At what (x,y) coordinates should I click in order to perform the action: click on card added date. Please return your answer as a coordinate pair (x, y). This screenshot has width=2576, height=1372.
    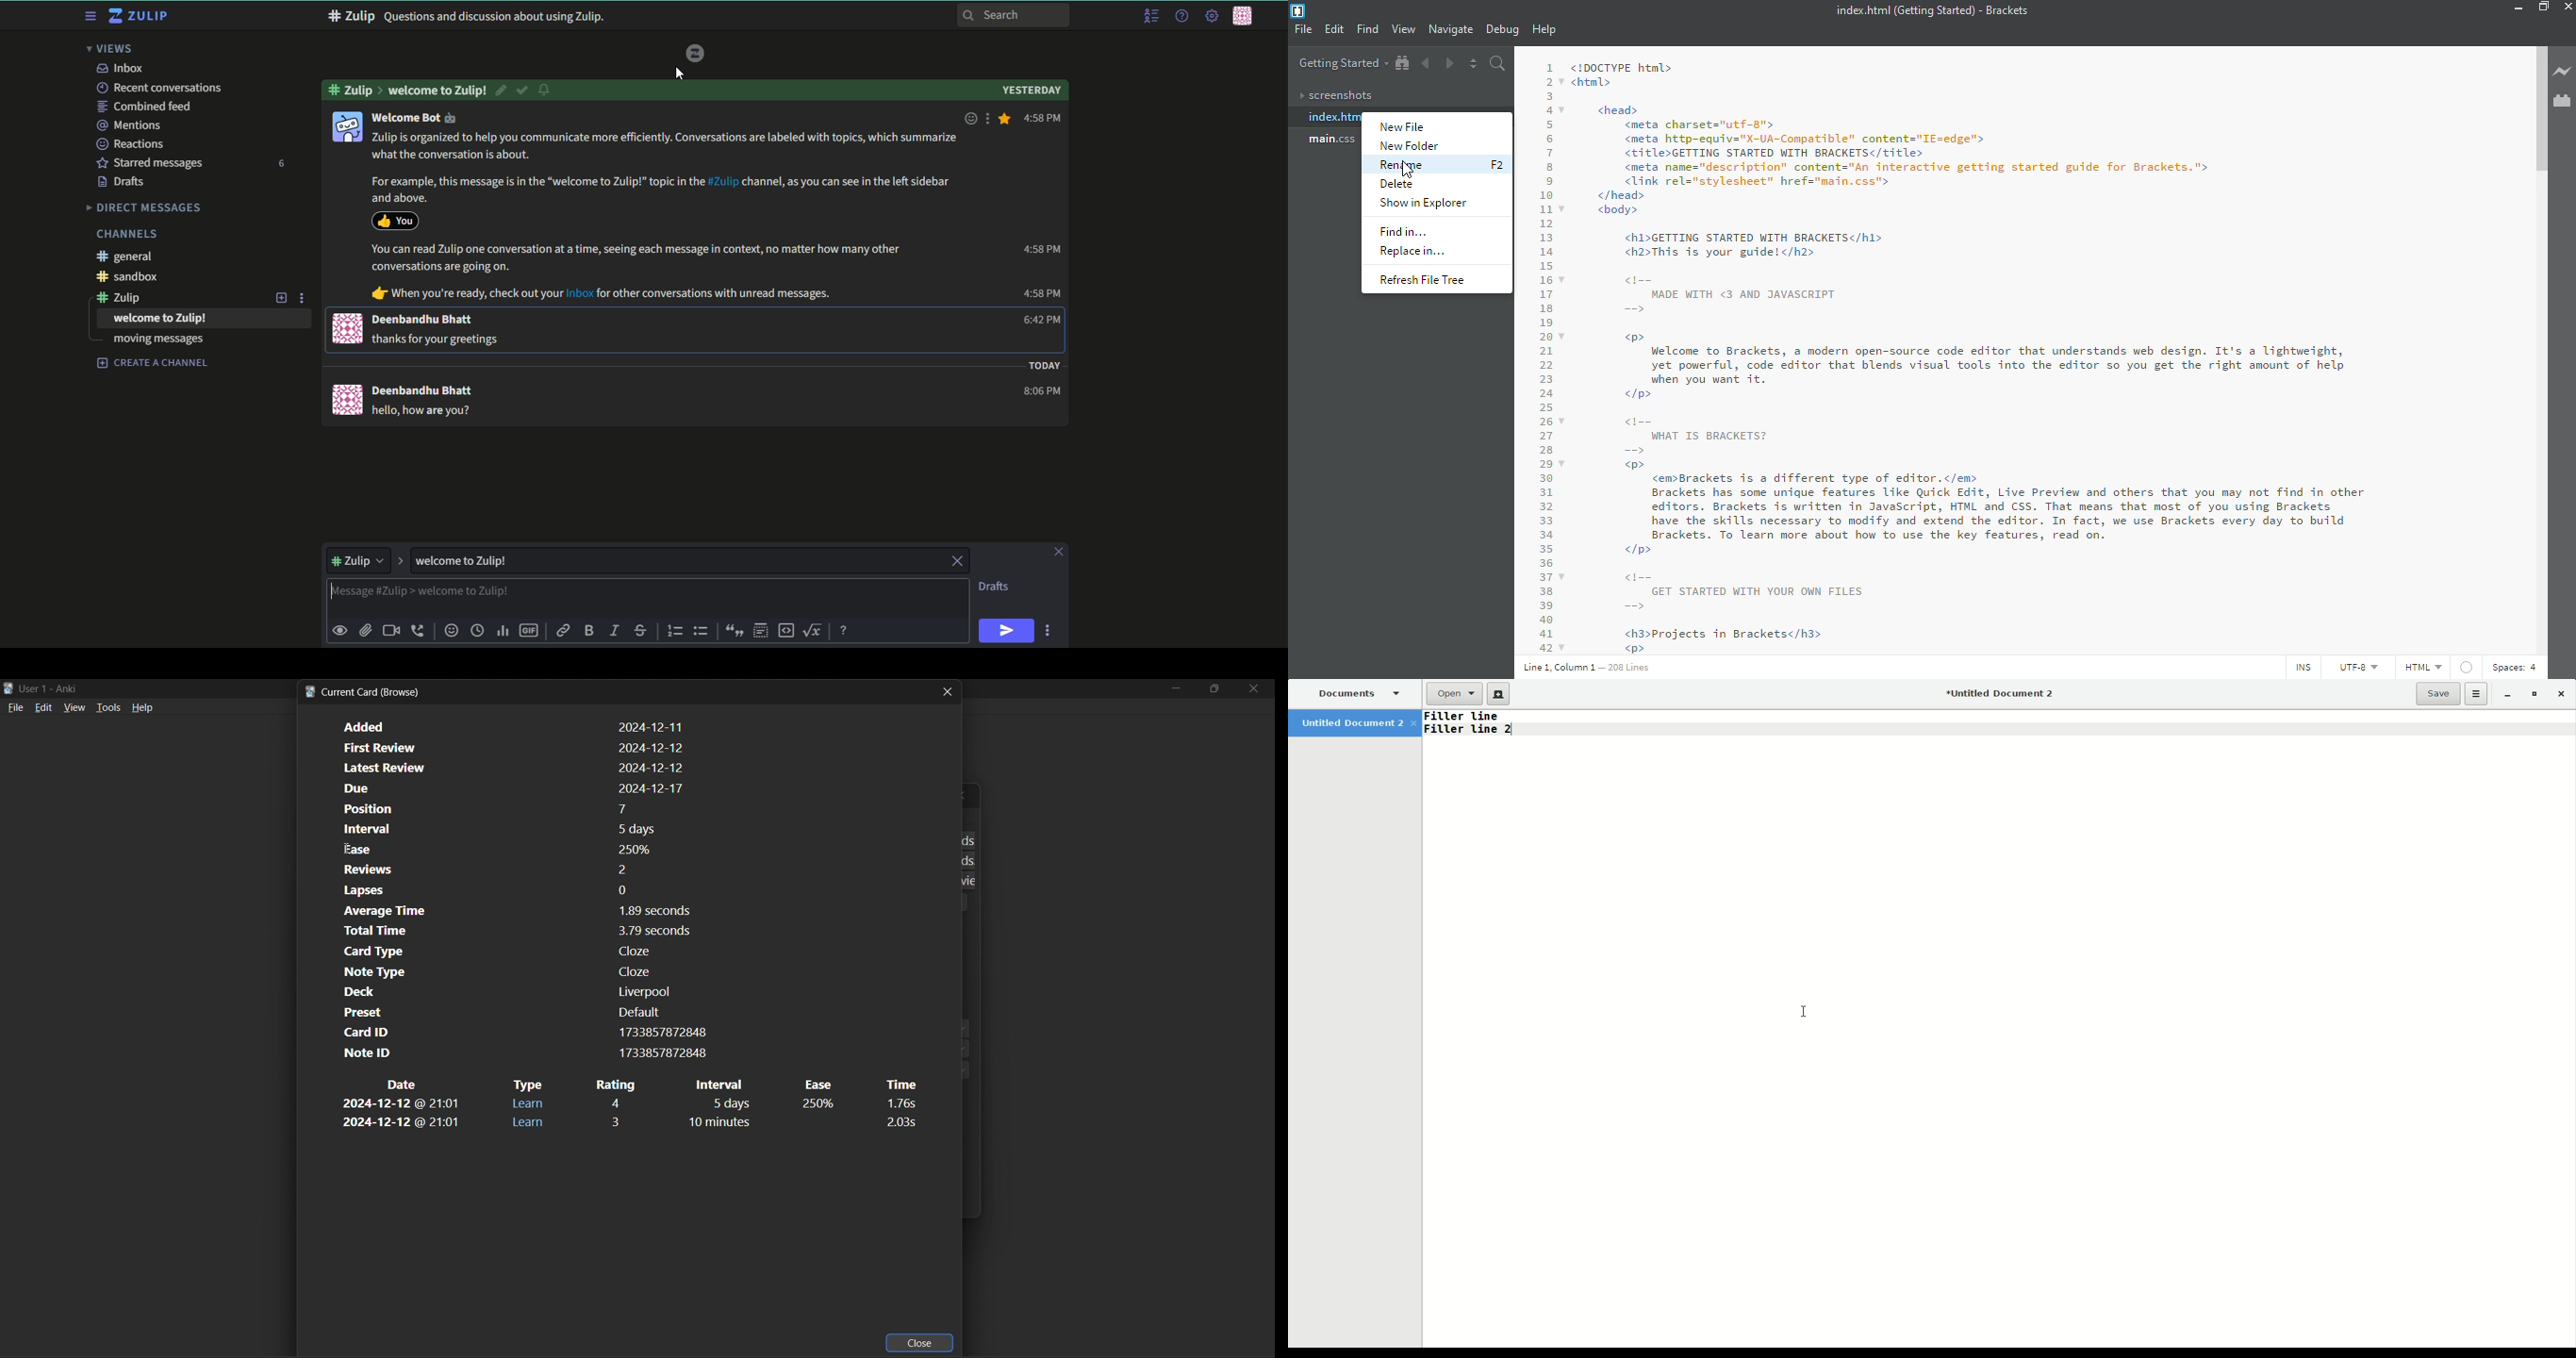
    Looking at the image, I should click on (511, 726).